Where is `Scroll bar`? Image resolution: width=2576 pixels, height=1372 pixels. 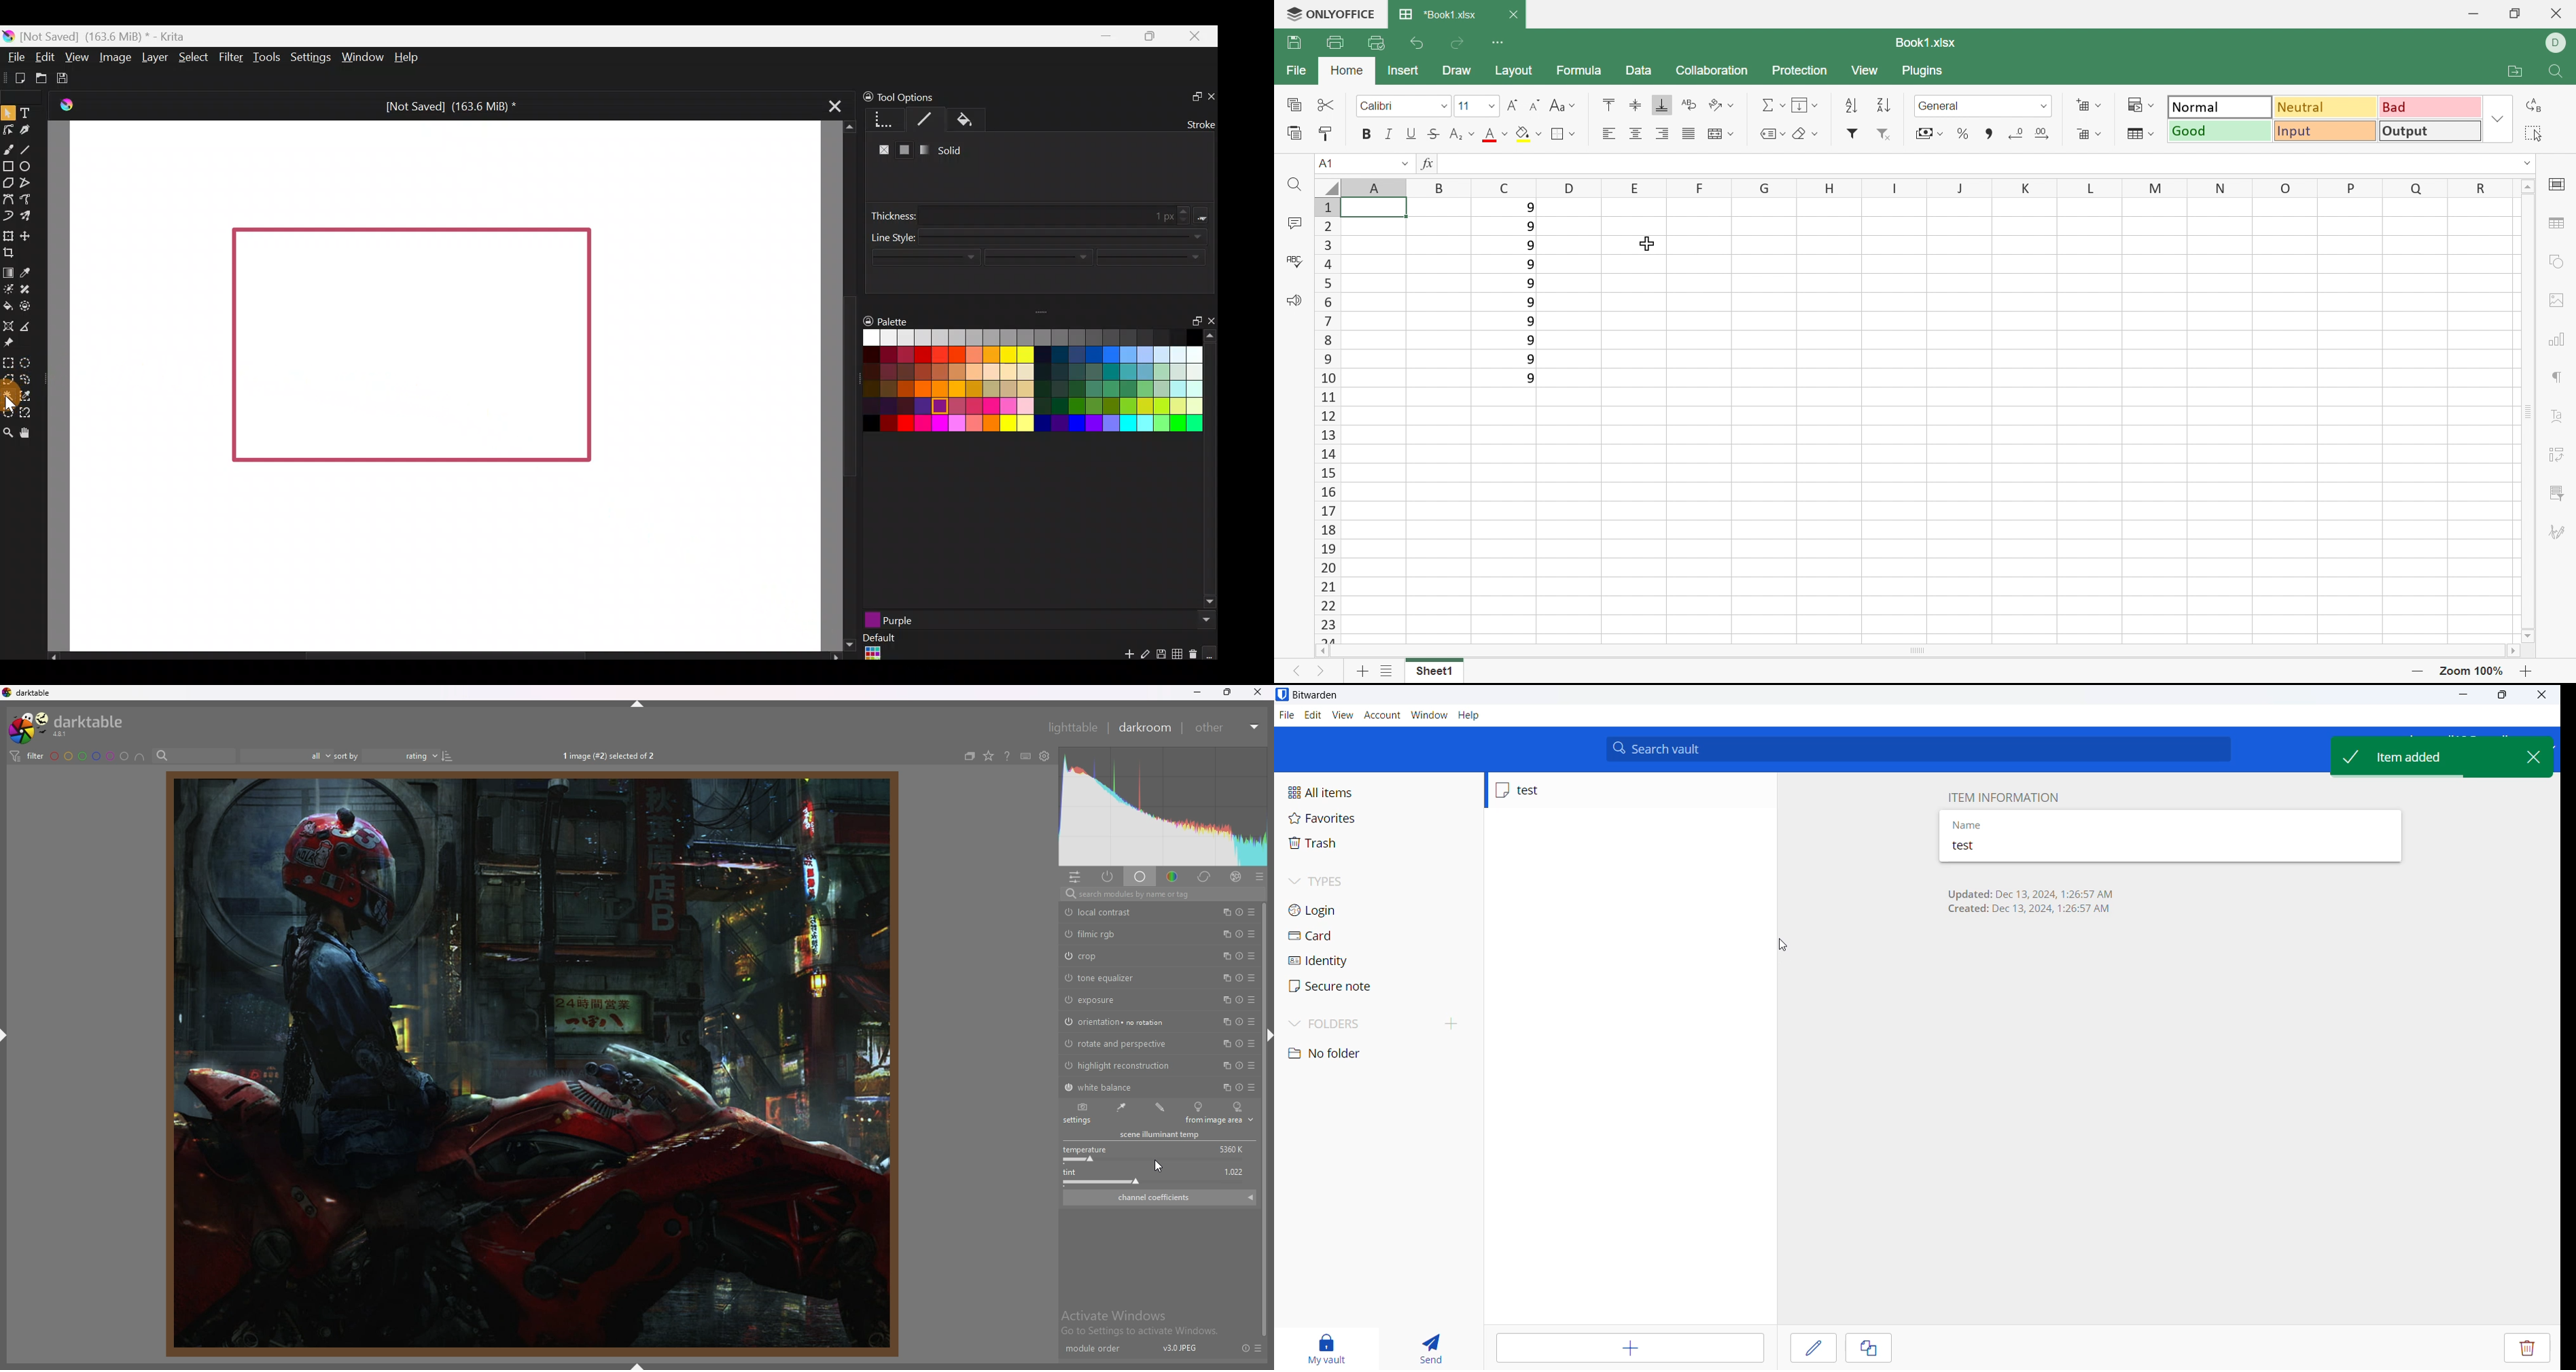 Scroll bar is located at coordinates (840, 386).